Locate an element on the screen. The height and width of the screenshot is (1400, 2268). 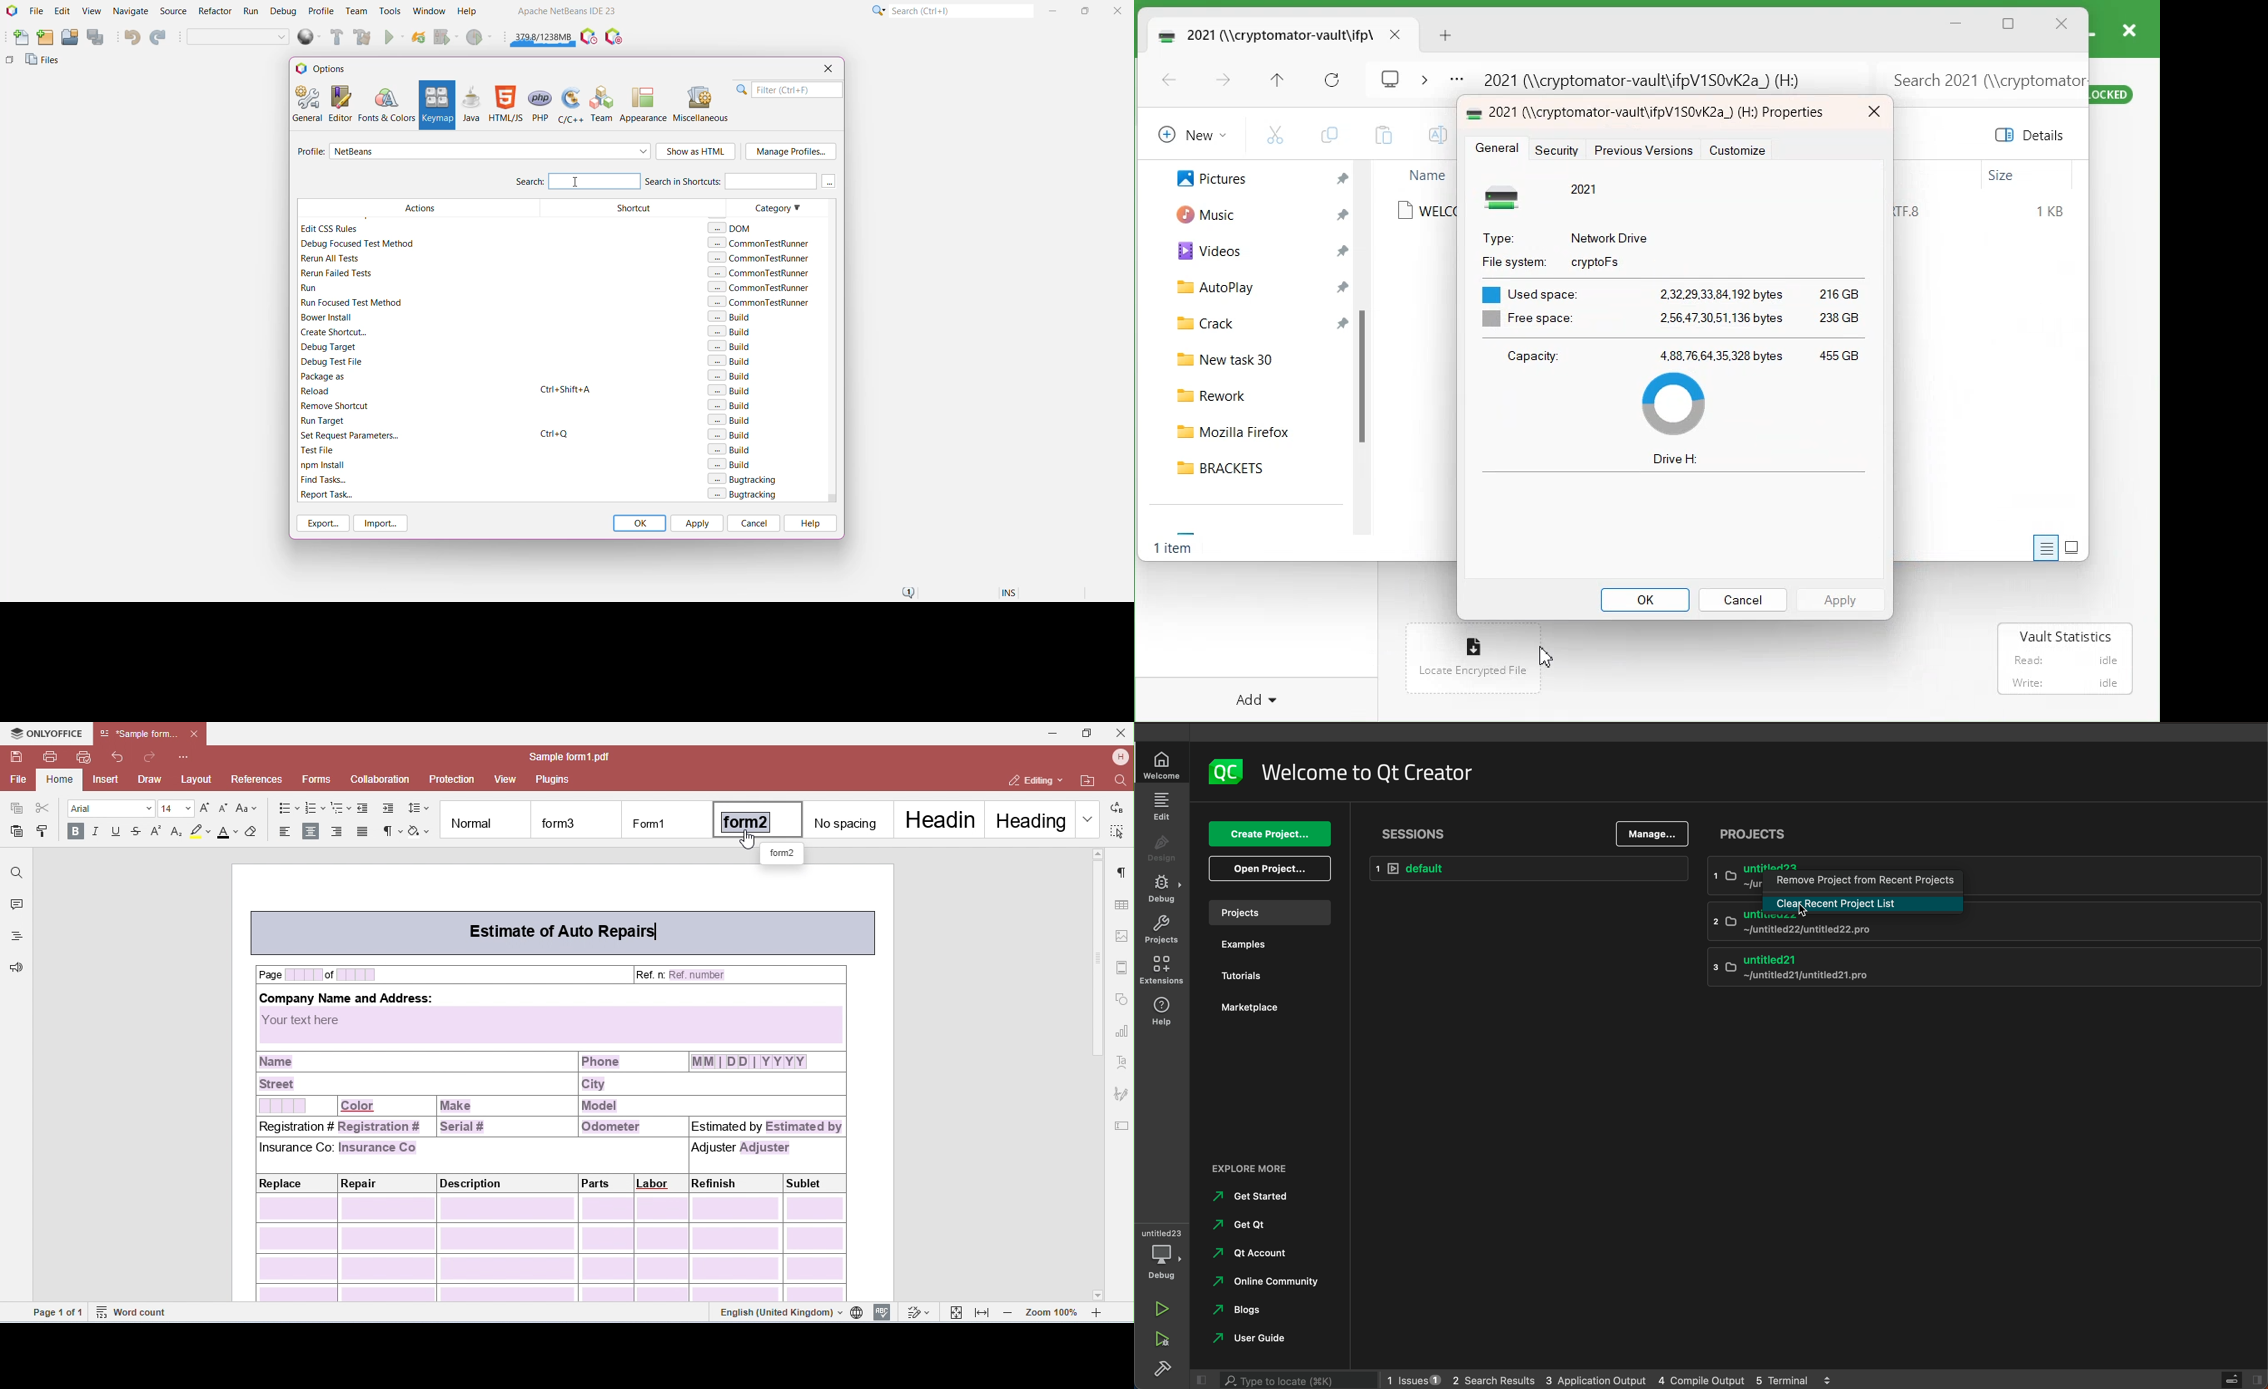
untitled is located at coordinates (1983, 967).